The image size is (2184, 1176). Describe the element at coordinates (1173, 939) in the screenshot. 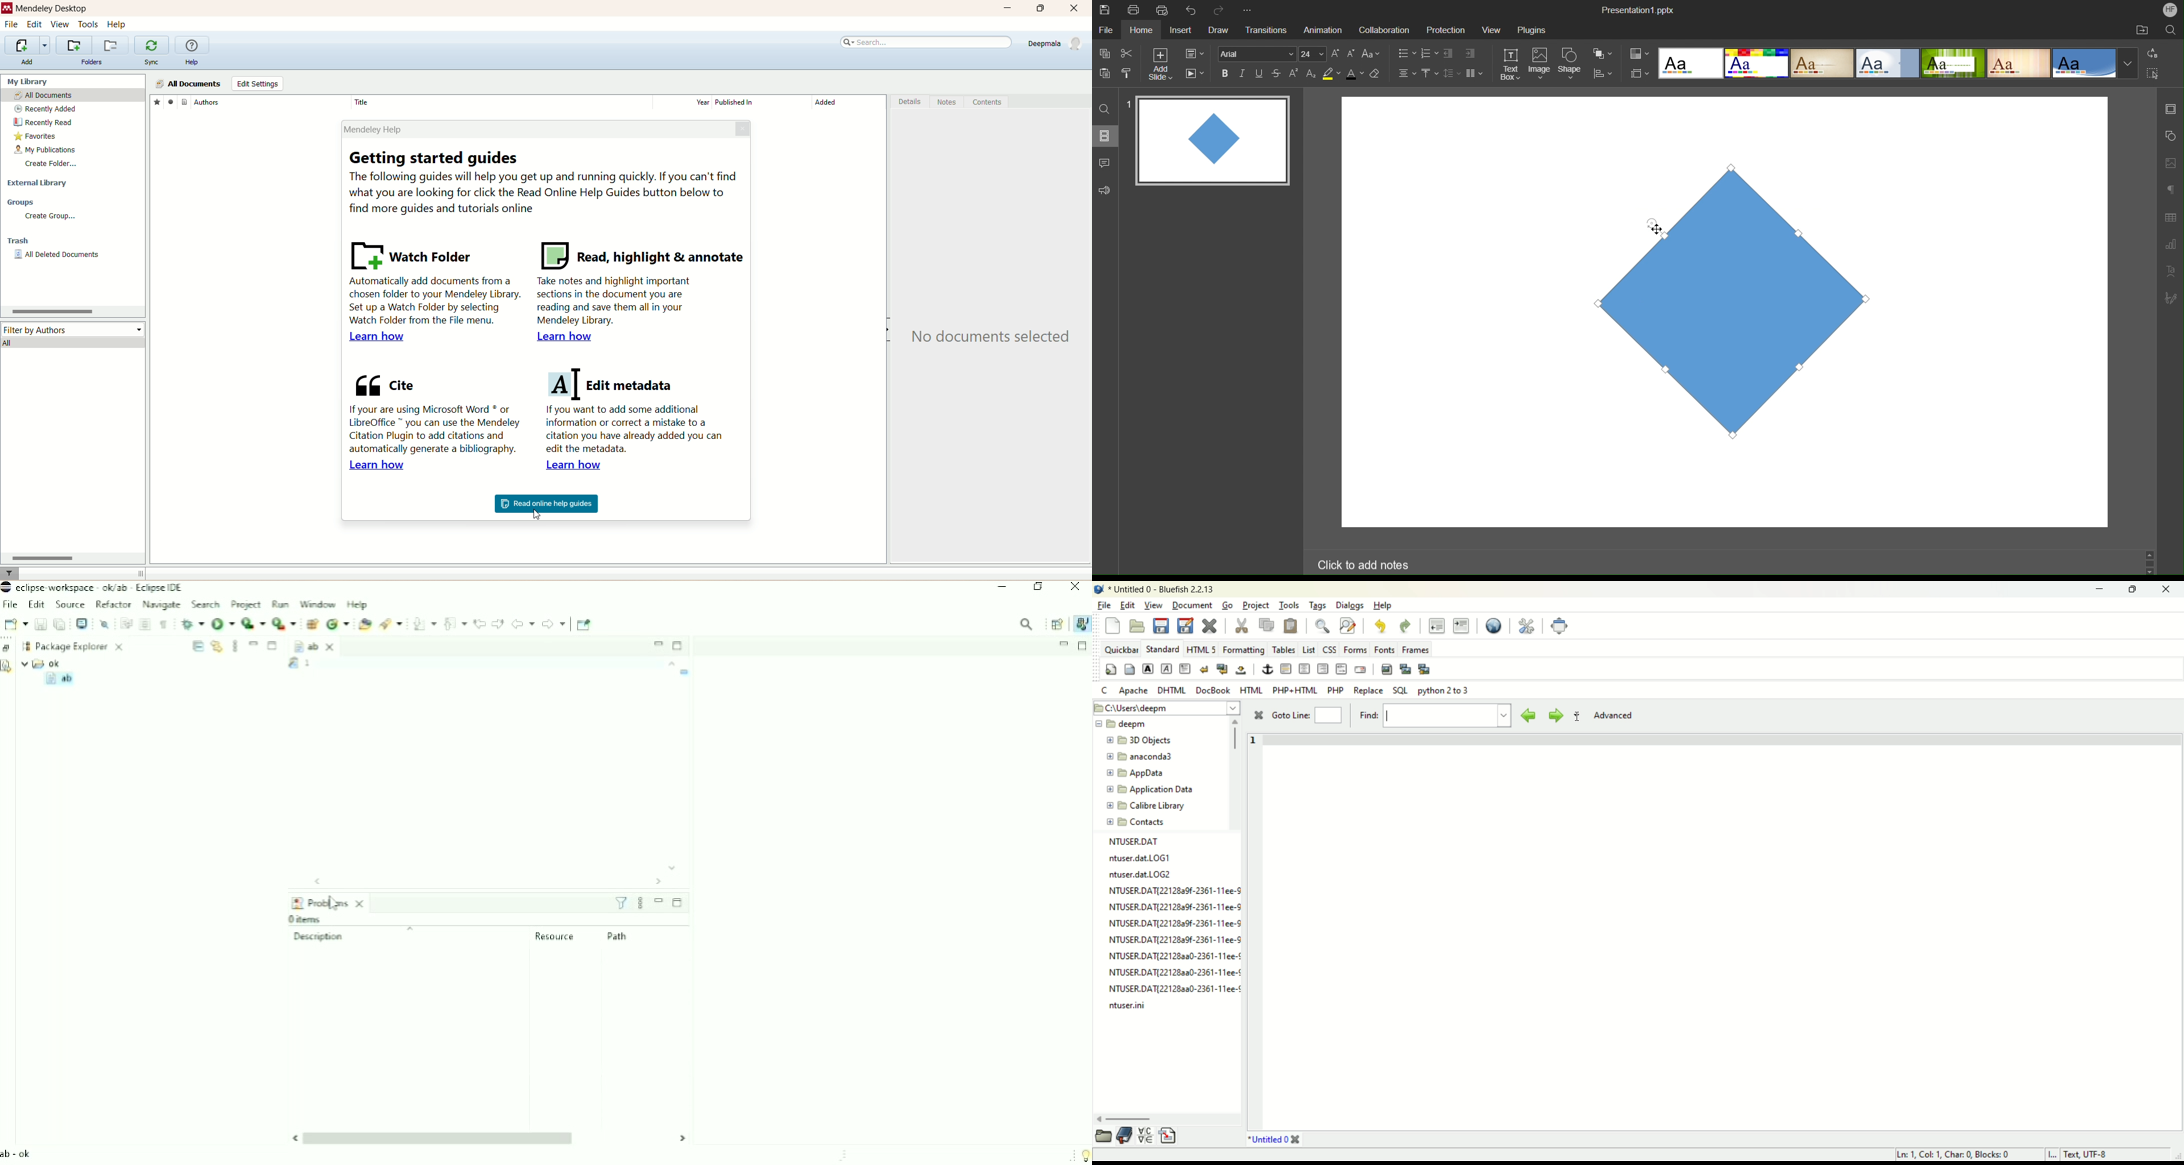

I see `NTUSER.DAT{2212829f-2361-11ee-S` at that location.